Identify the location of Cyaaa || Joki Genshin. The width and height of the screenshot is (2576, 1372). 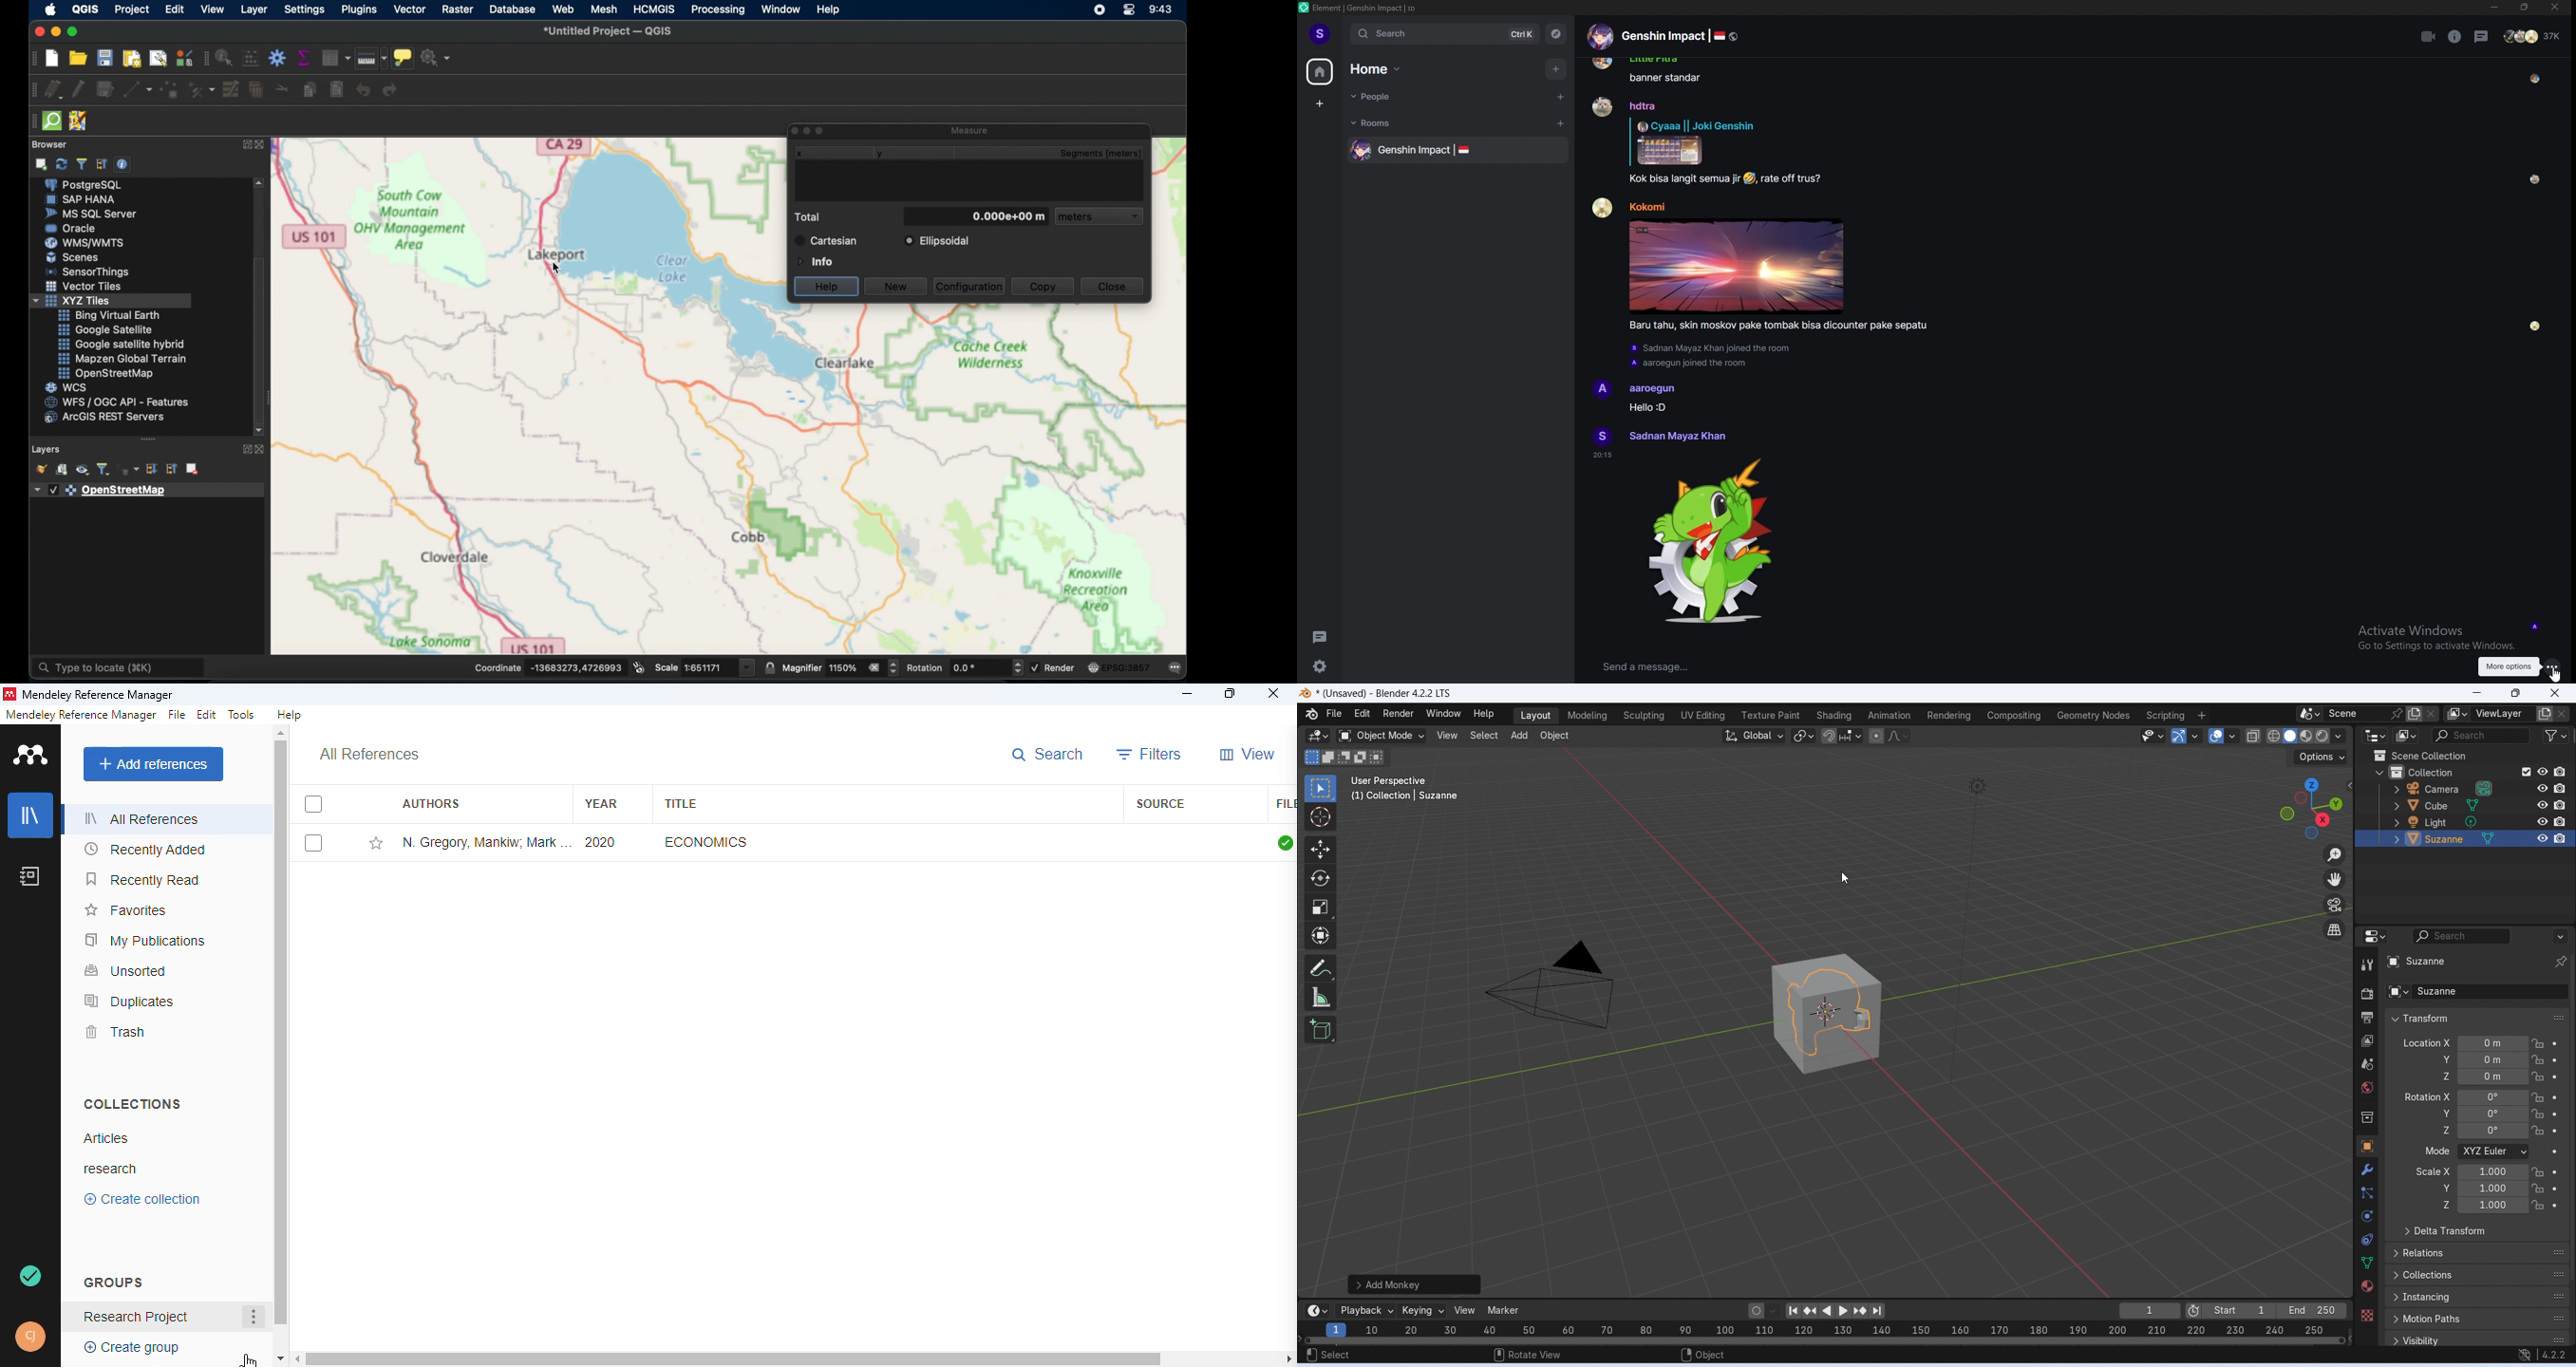
(1696, 125).